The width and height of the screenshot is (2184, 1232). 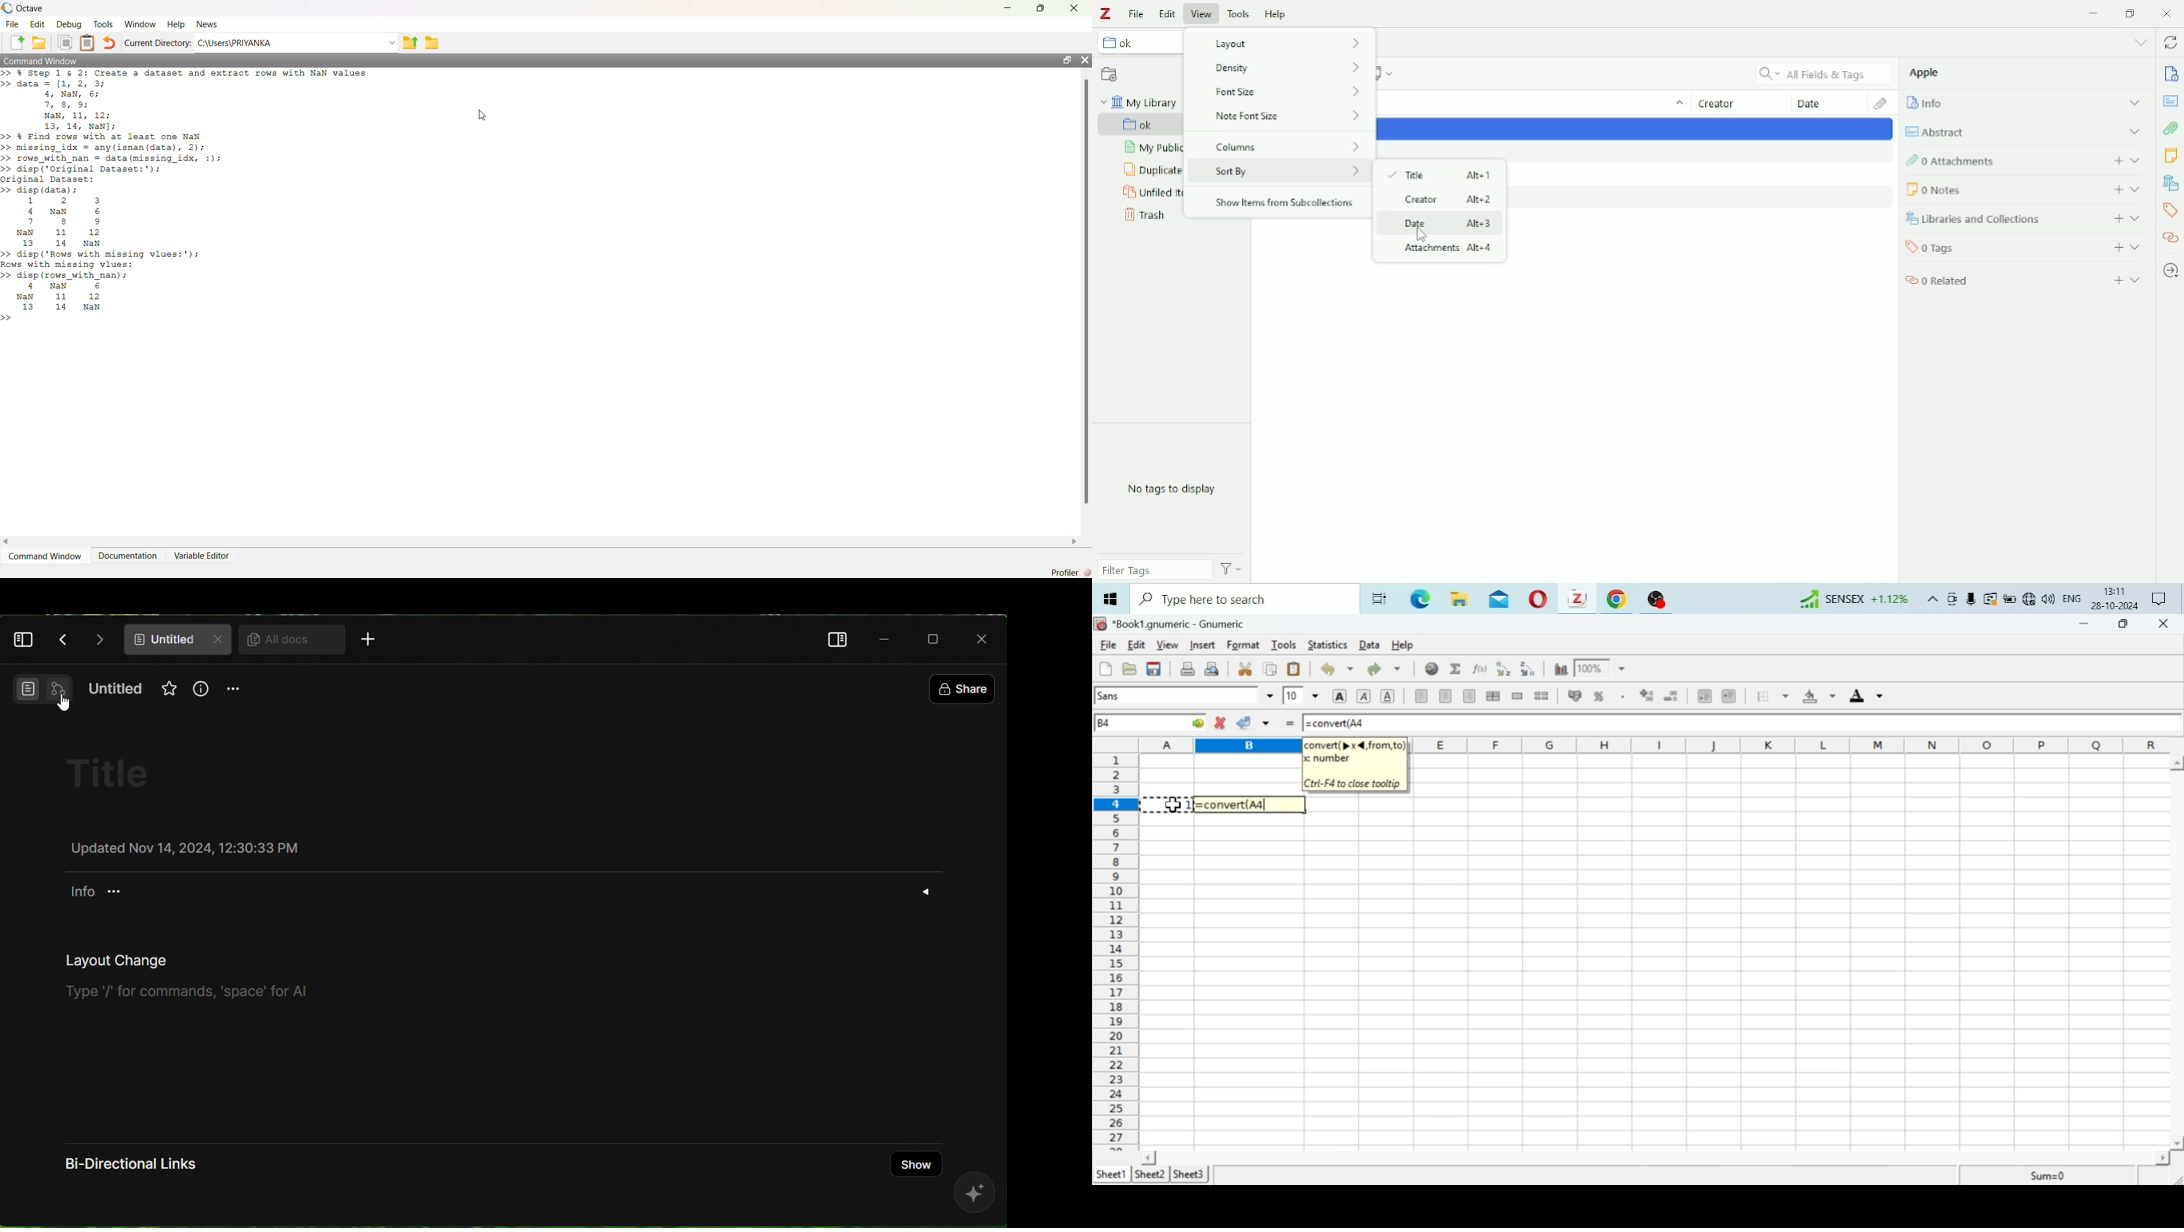 I want to click on scroll left, so click(x=1147, y=1158).